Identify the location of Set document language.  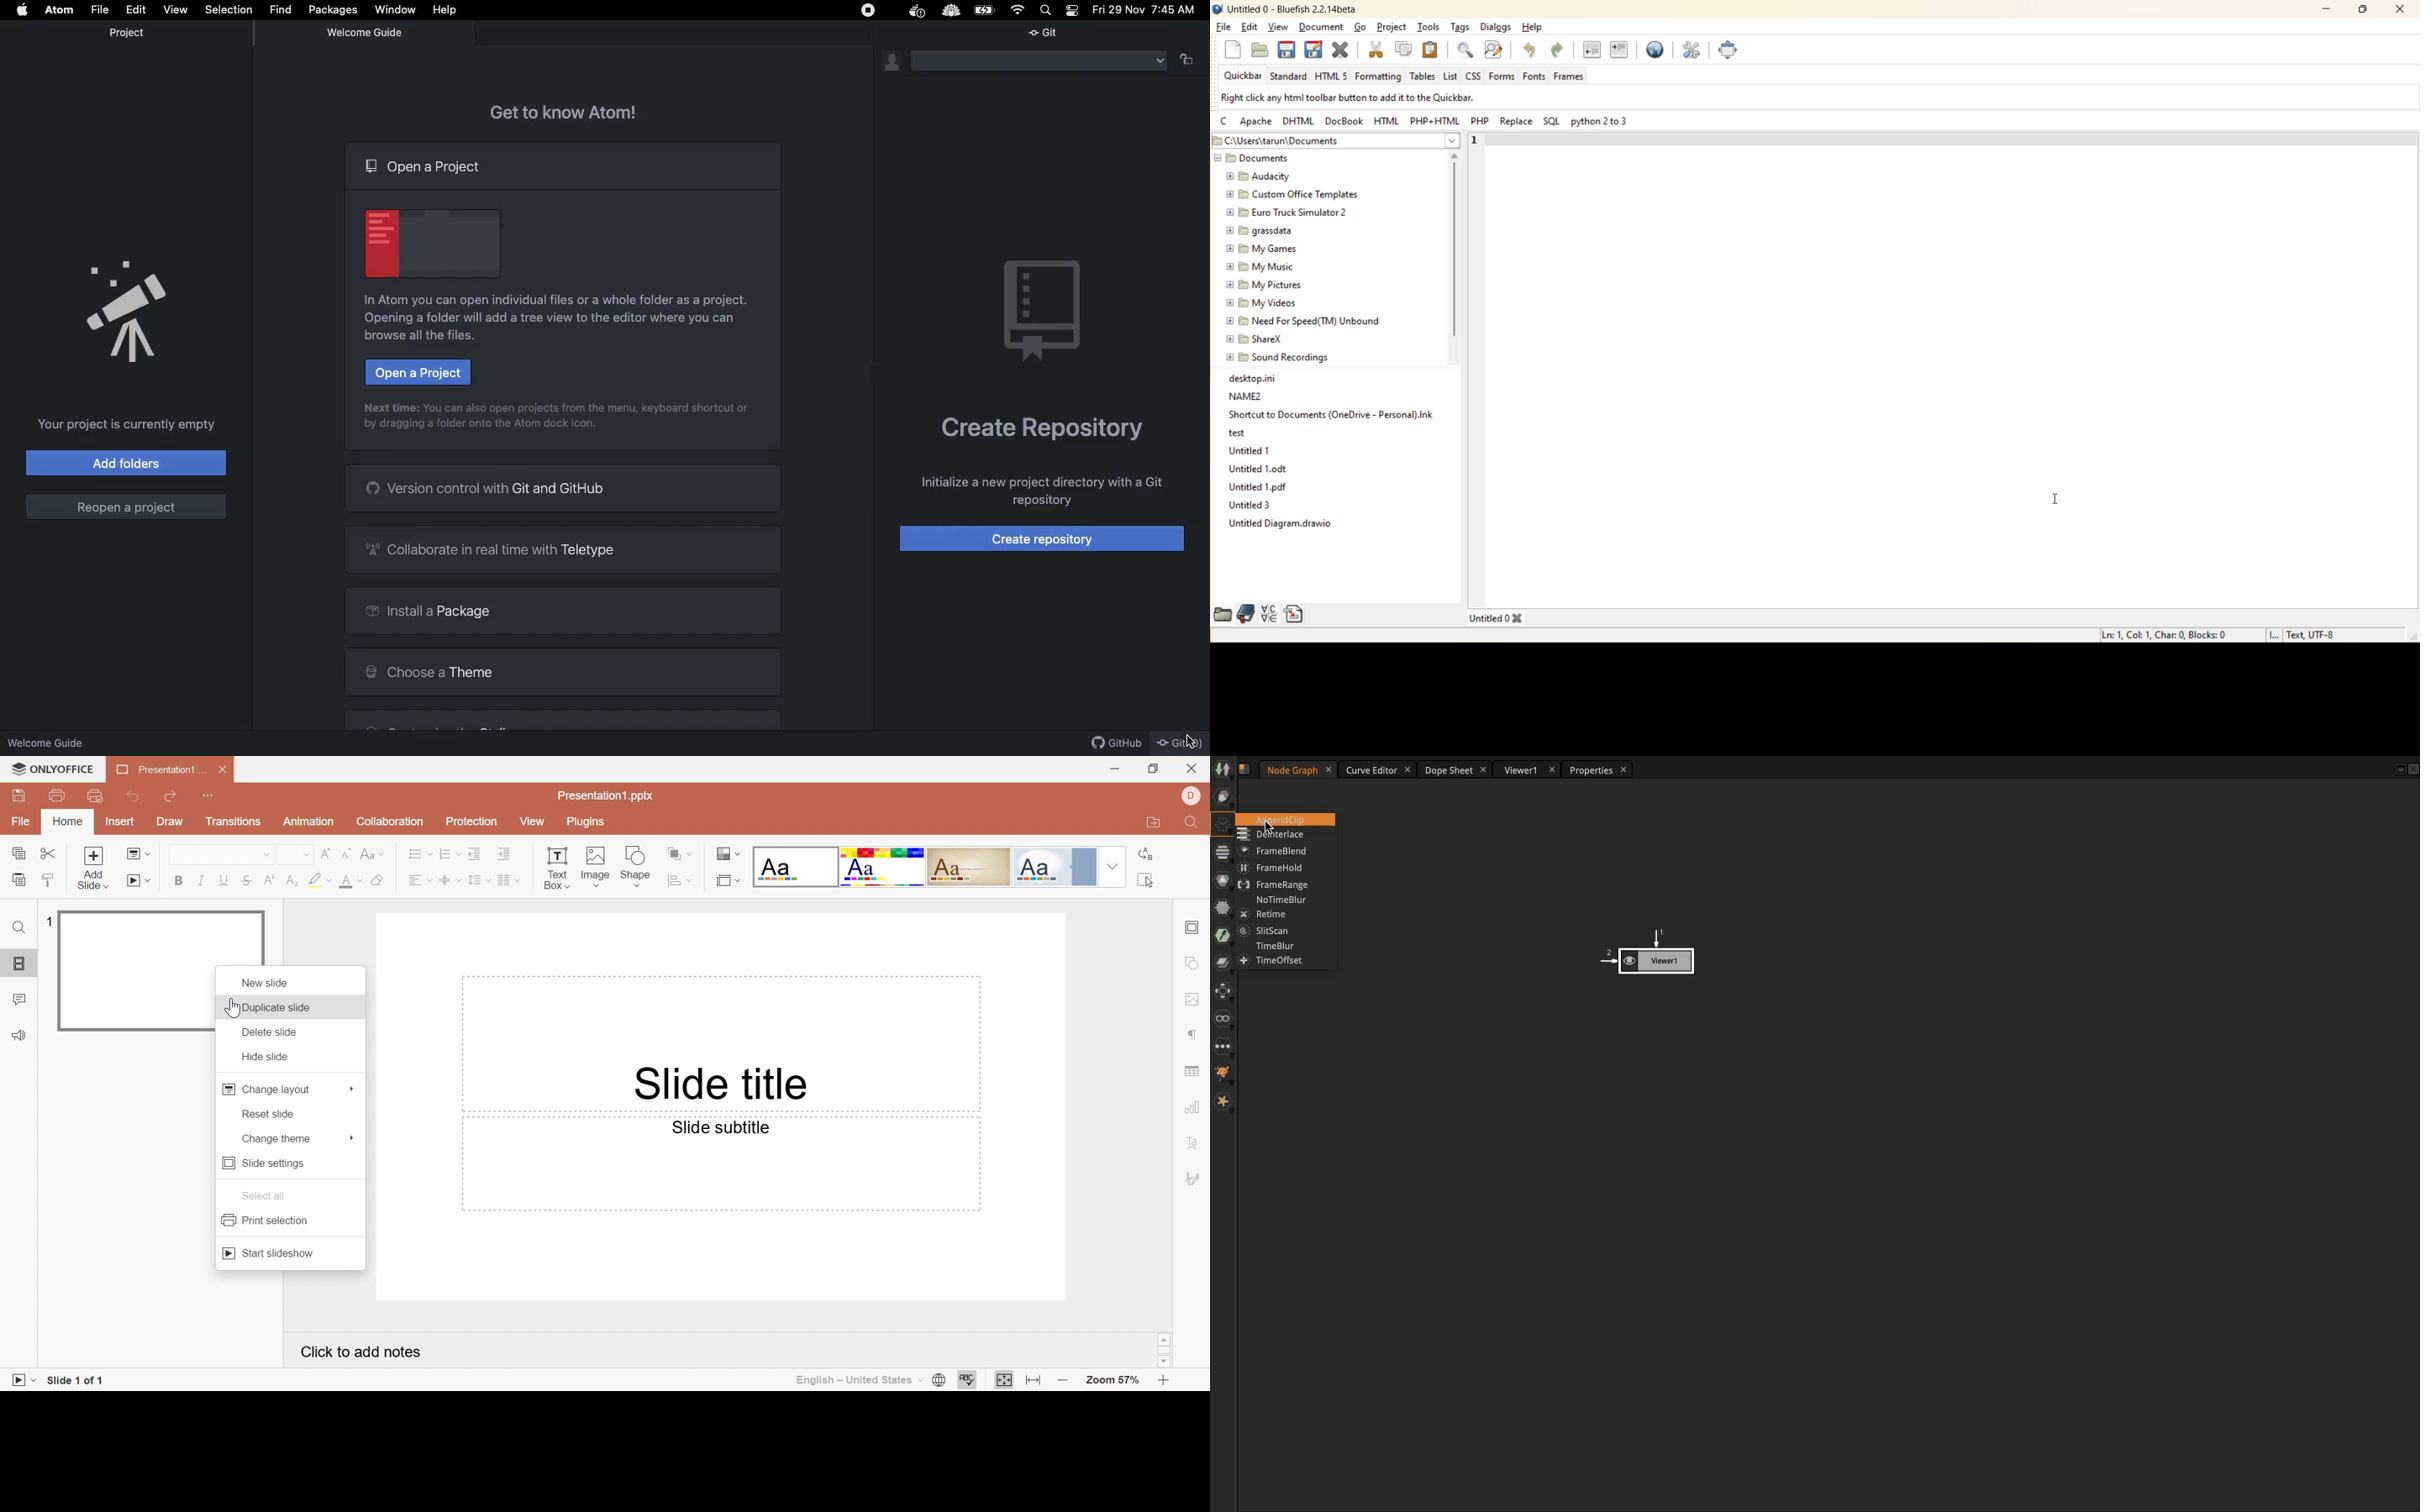
(940, 1380).